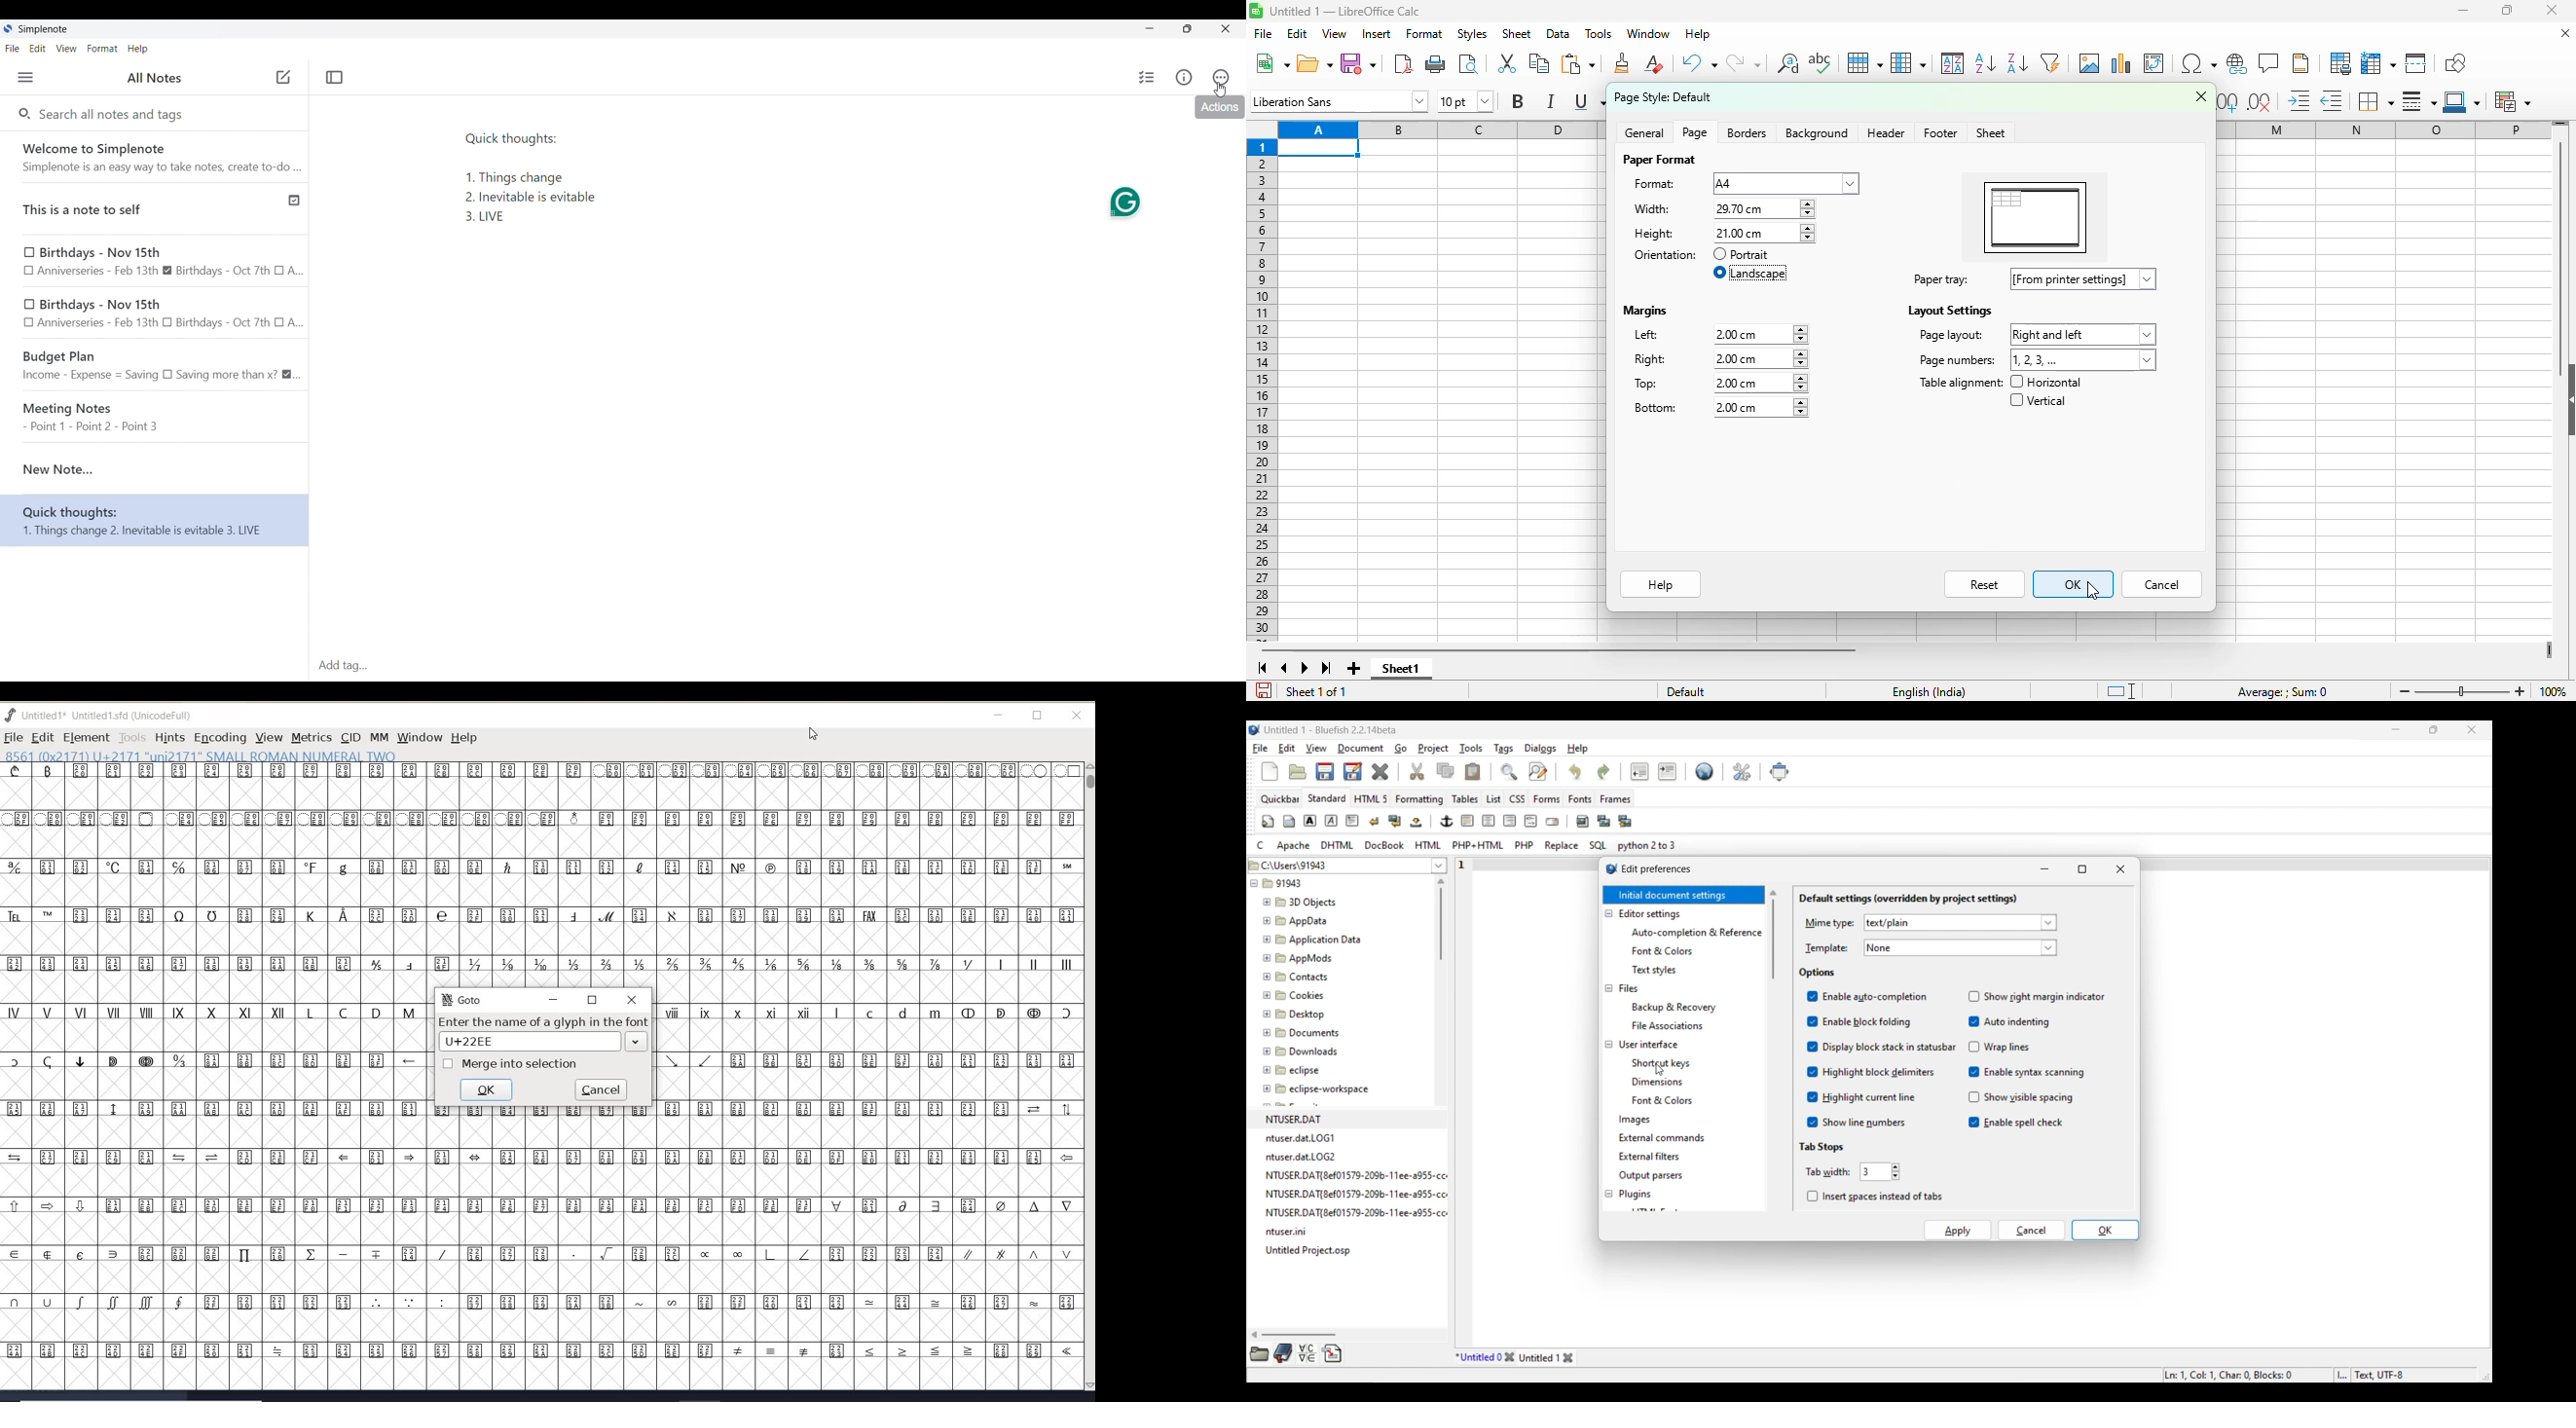  I want to click on Text styles, so click(1654, 970).